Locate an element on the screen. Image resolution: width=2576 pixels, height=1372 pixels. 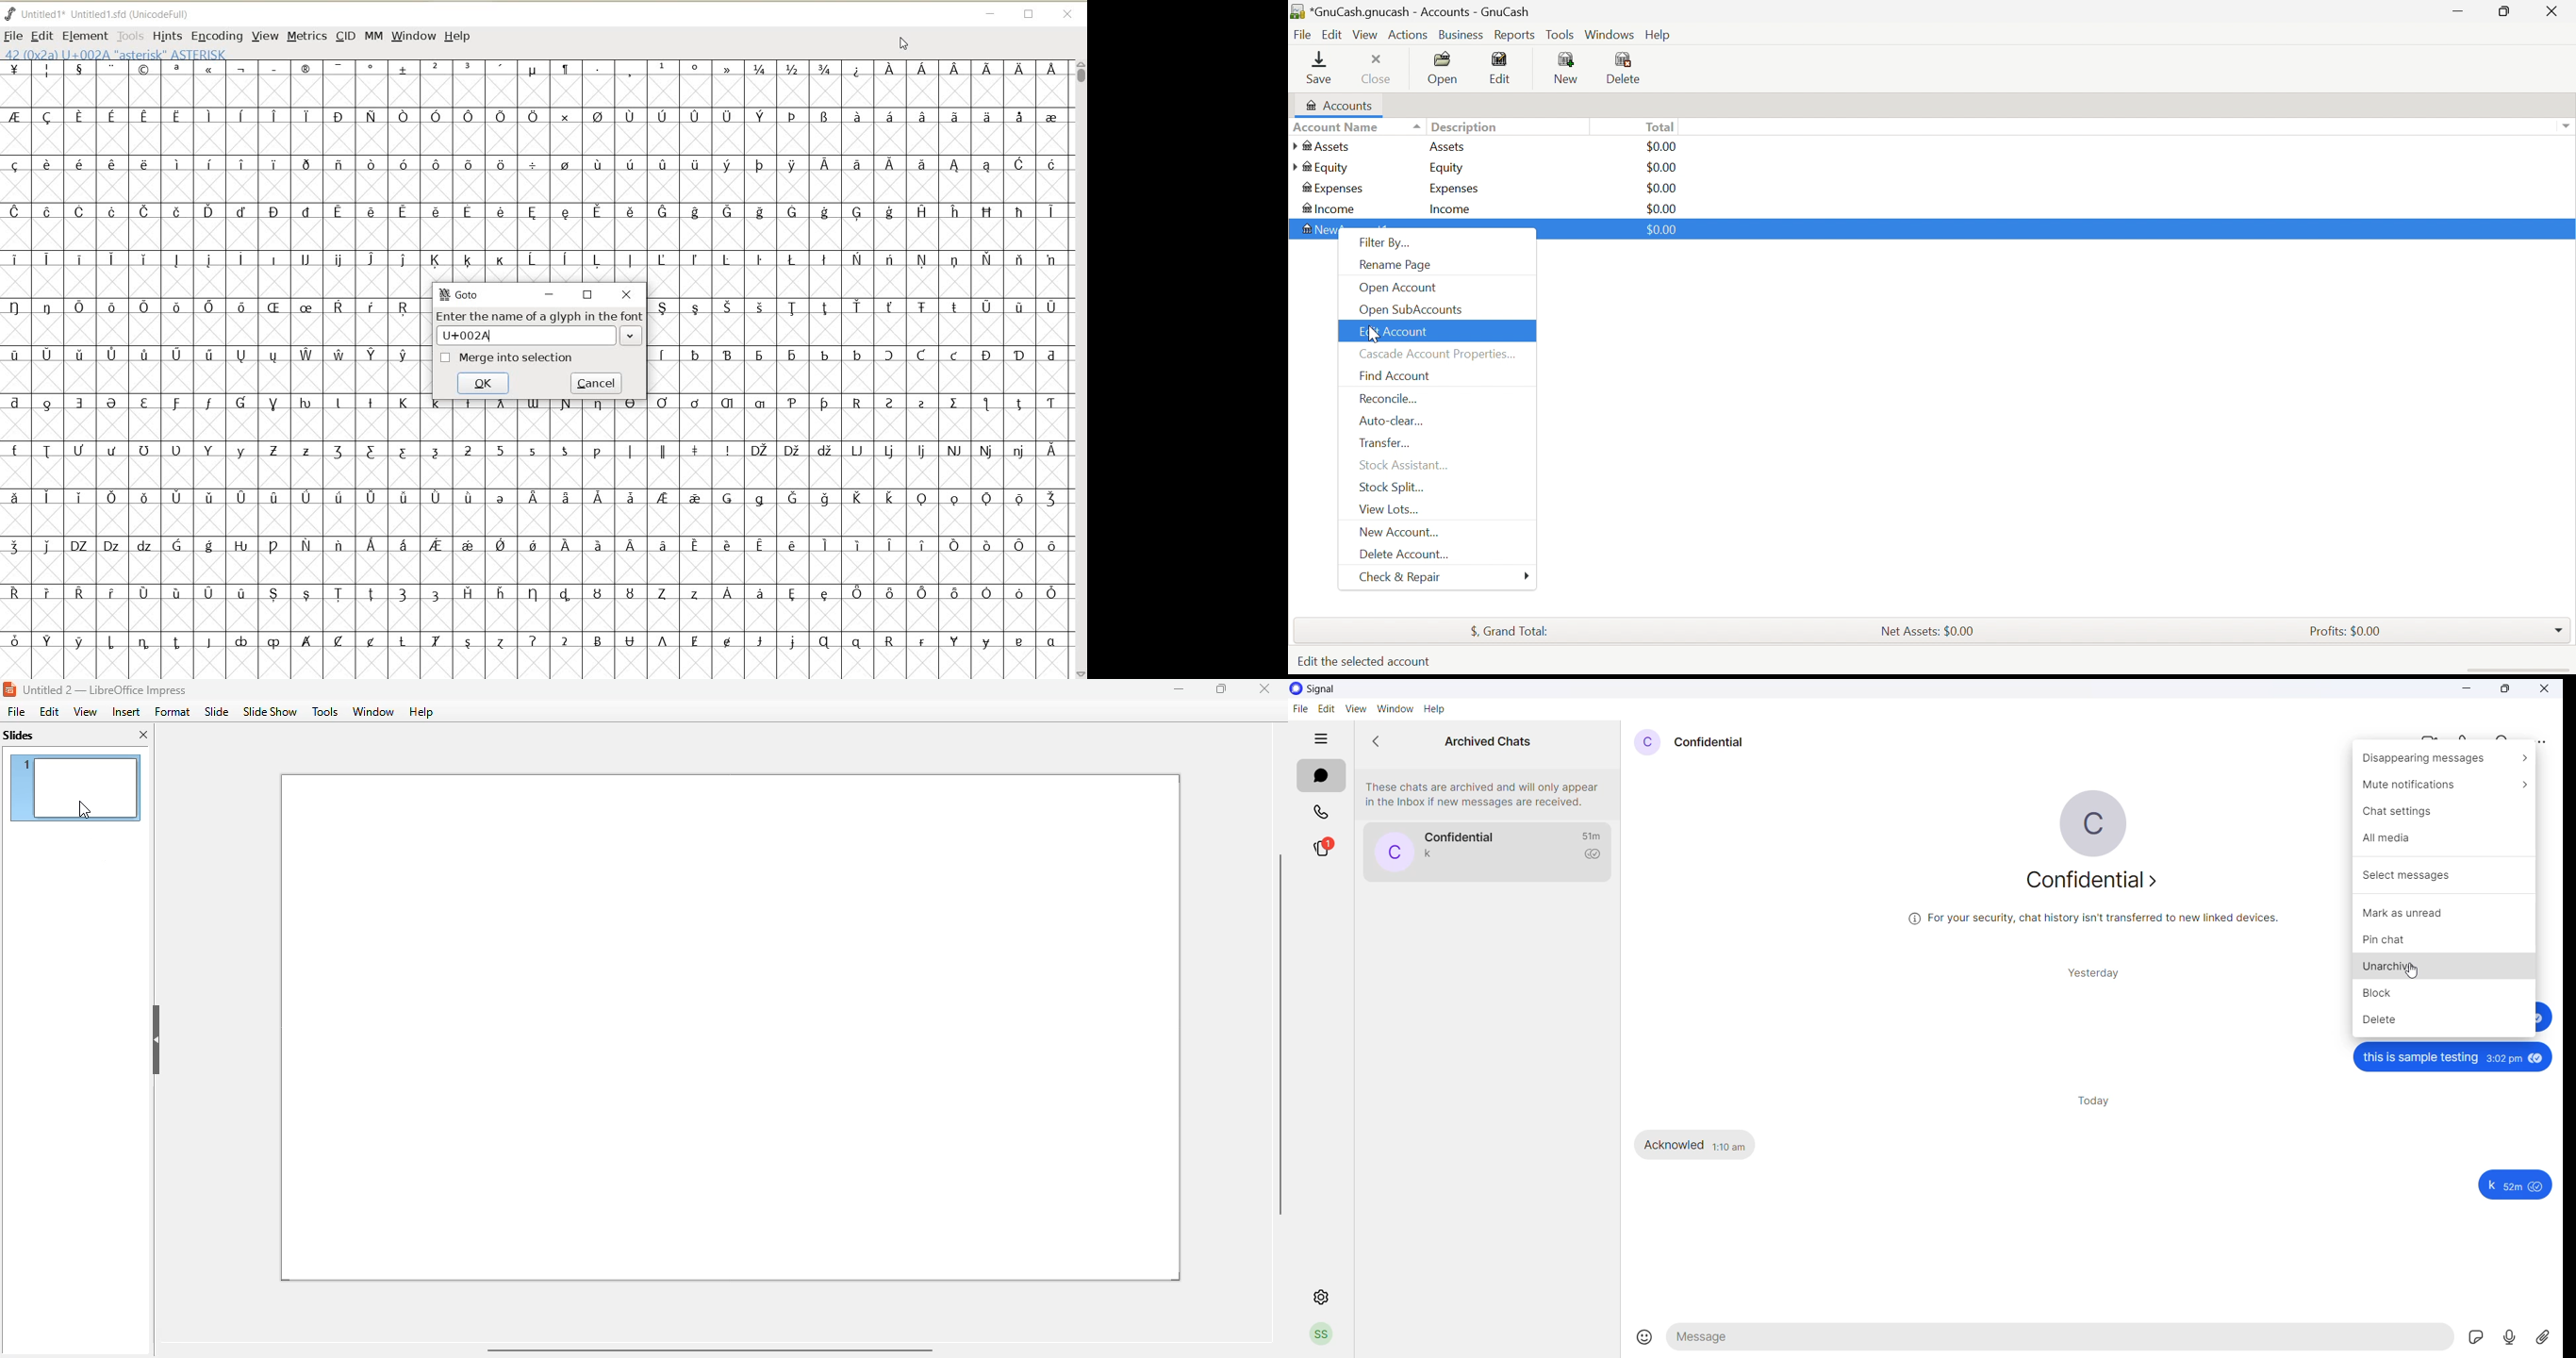
minimize is located at coordinates (549, 294).